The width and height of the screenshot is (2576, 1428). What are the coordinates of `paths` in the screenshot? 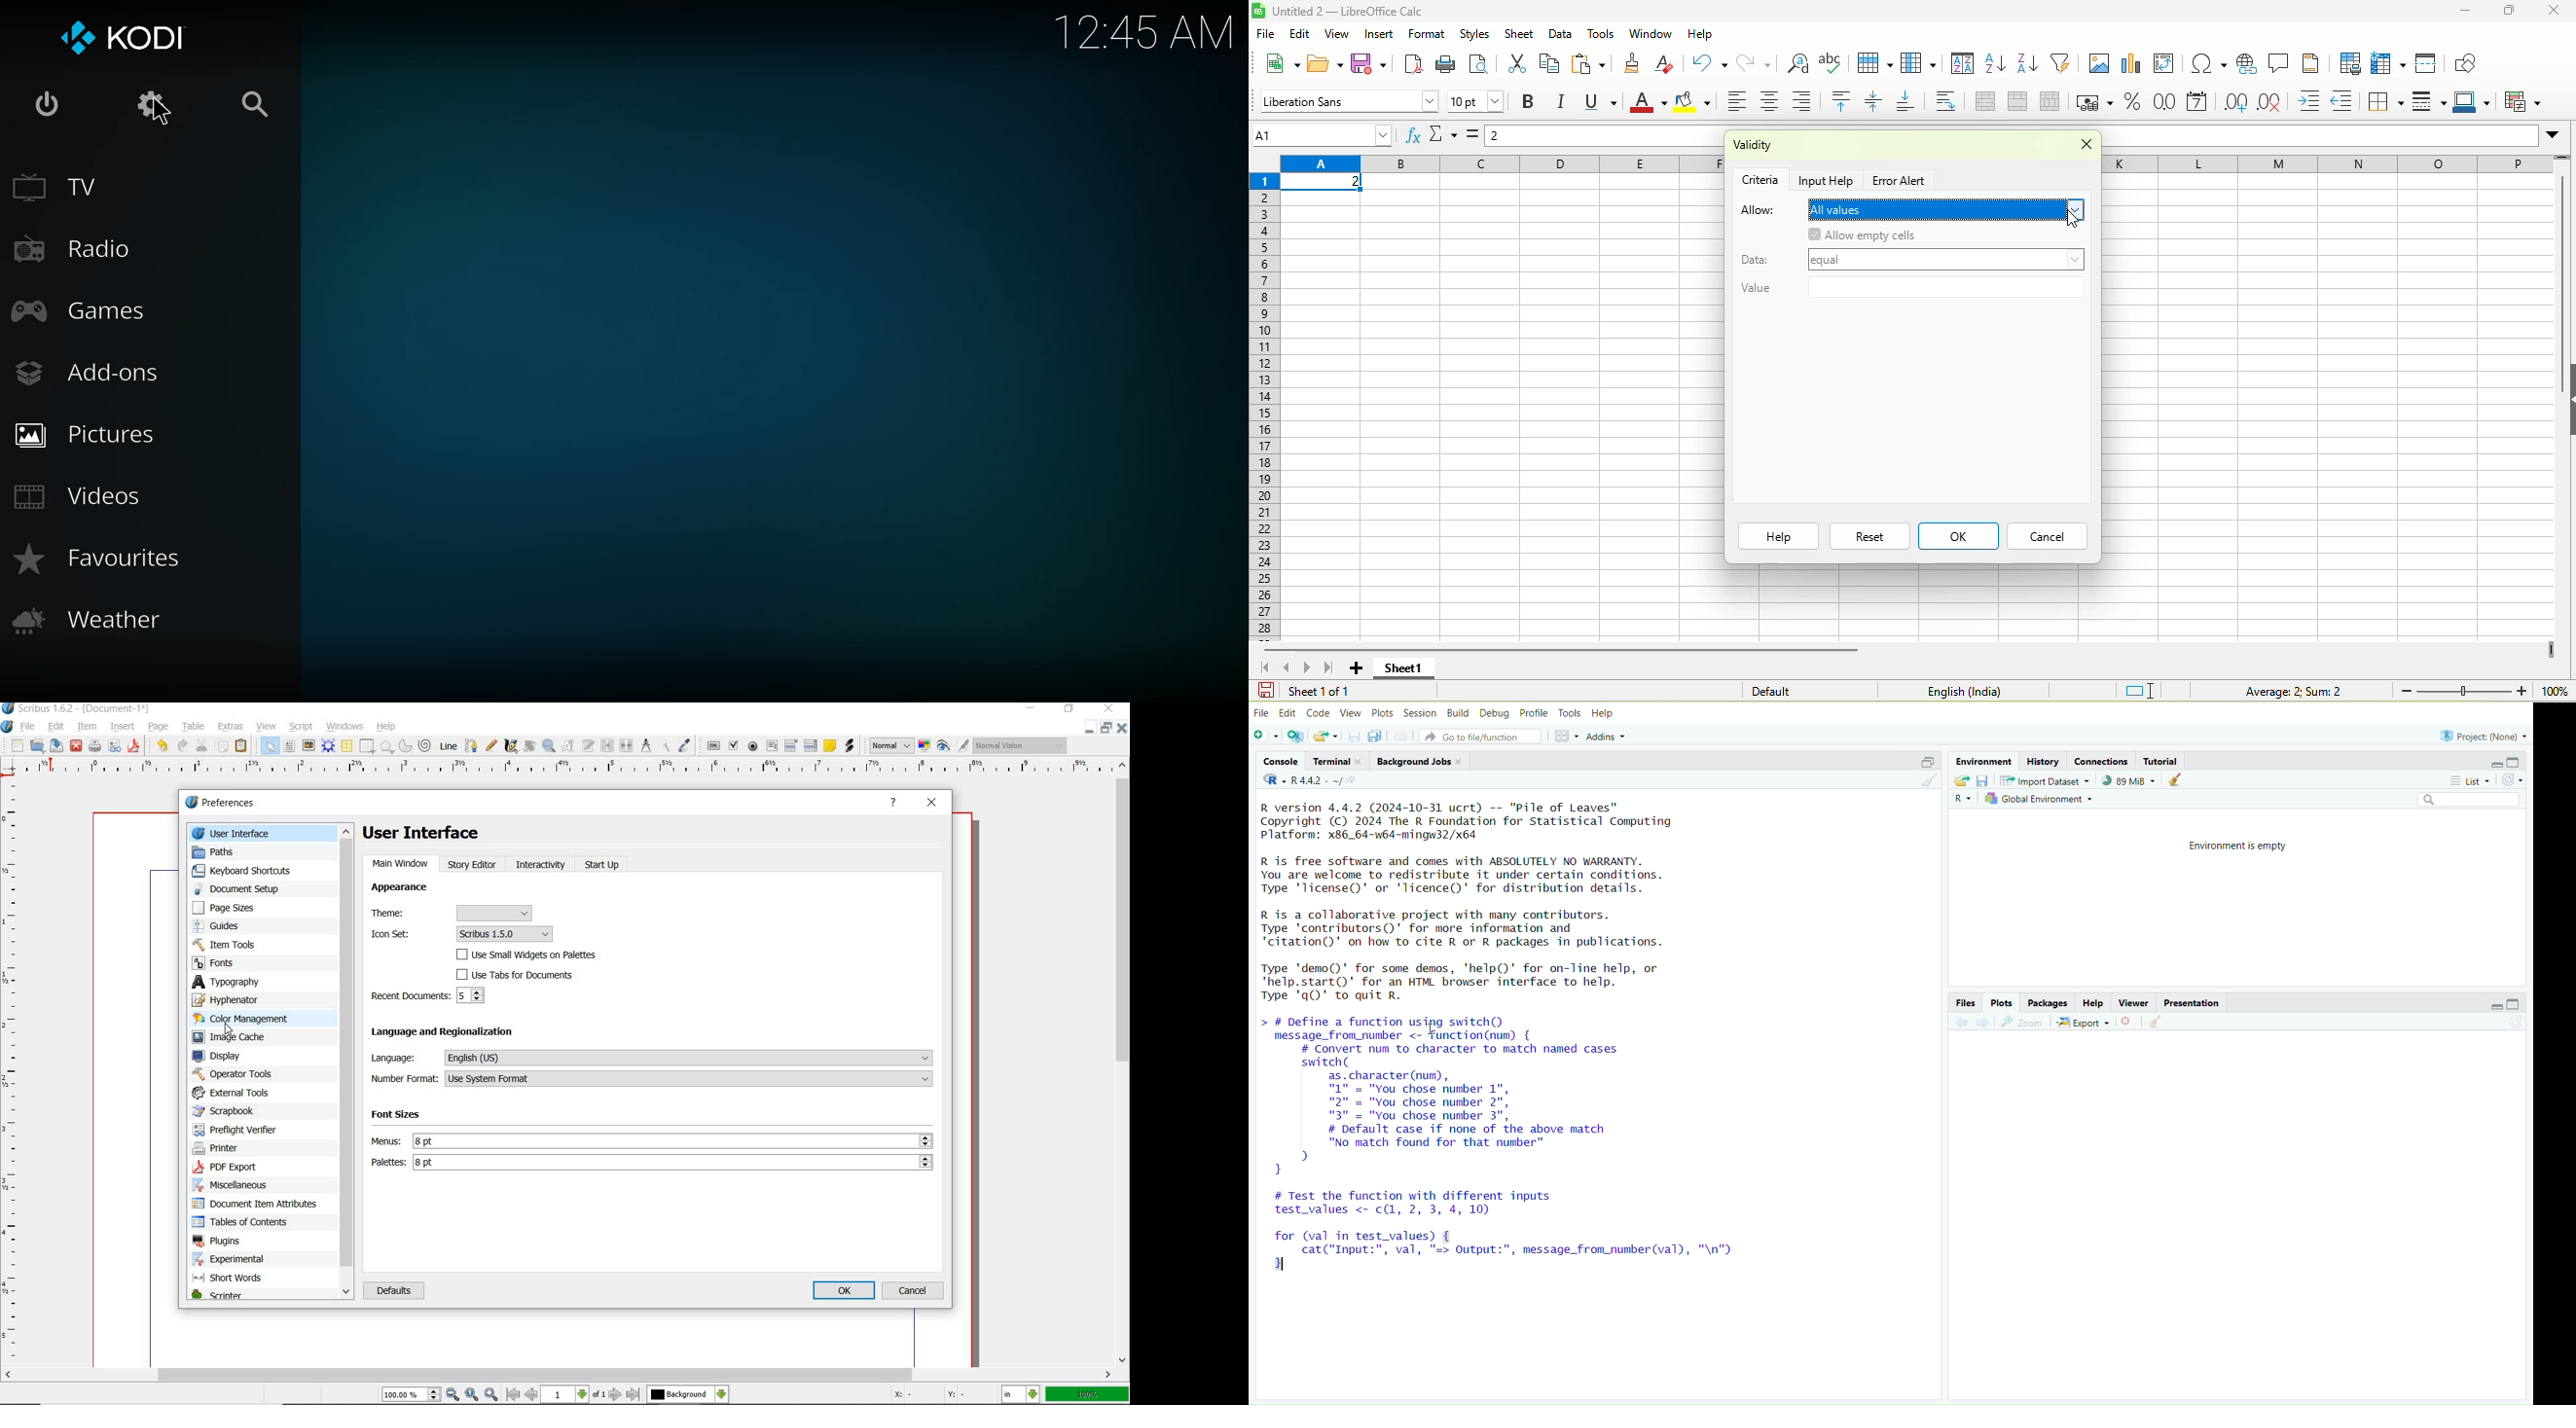 It's located at (238, 852).